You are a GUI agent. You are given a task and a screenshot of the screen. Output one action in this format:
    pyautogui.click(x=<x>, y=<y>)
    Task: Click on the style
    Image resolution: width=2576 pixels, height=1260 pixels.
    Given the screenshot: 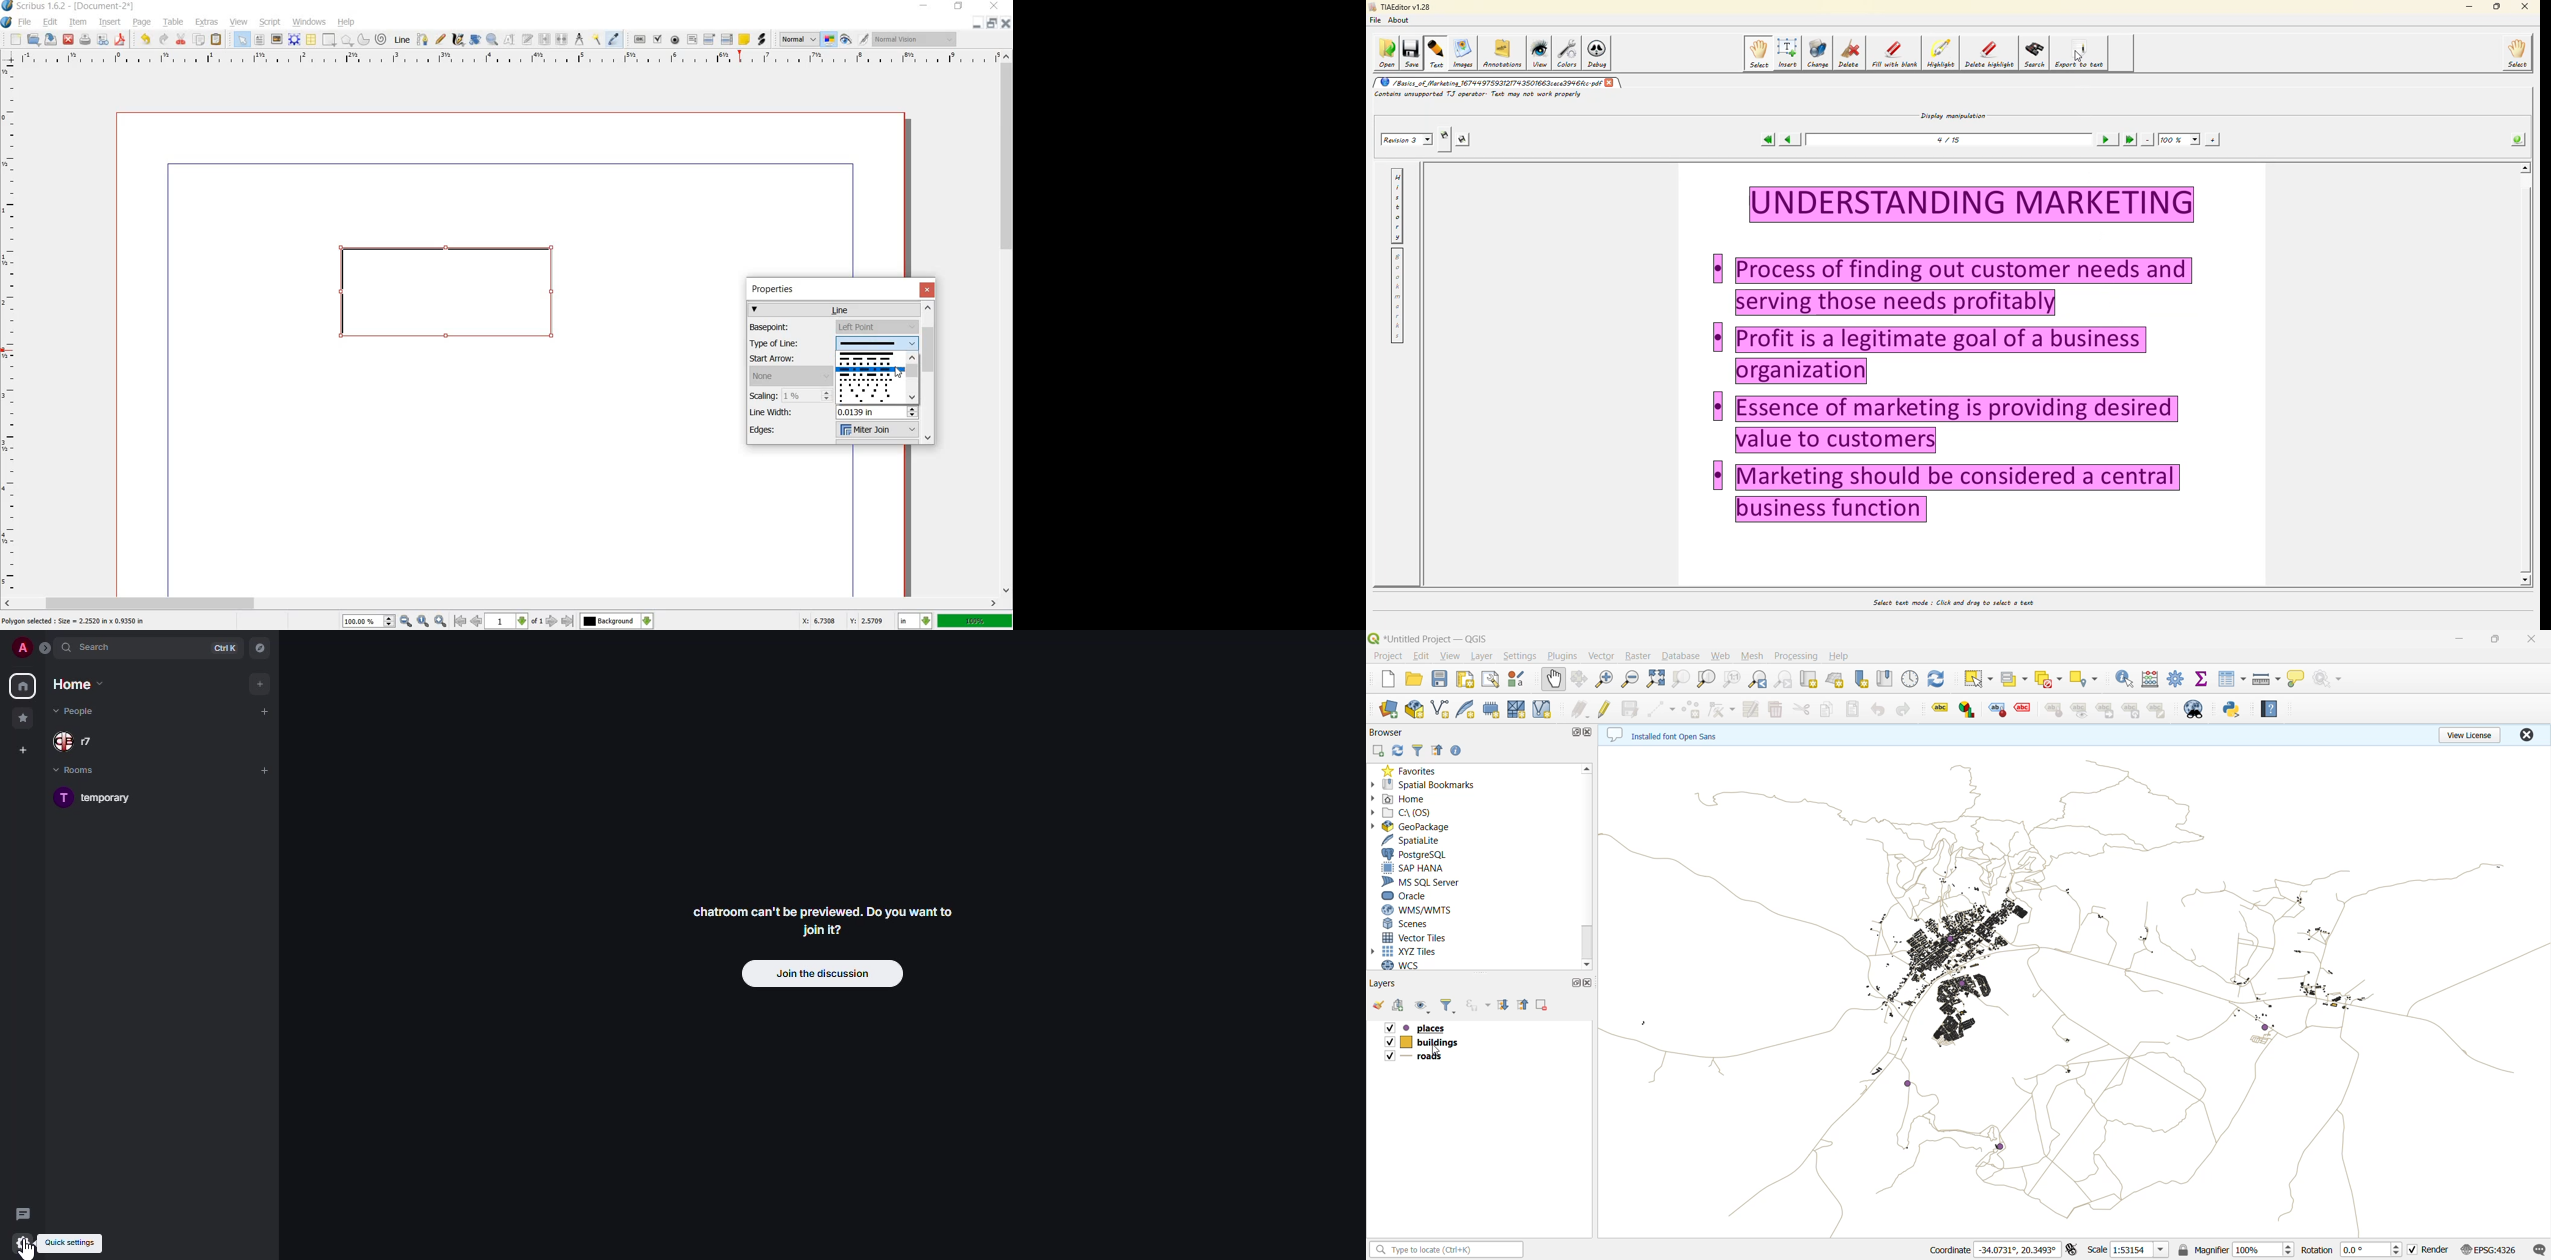 What is the action you would take?
    pyautogui.click(x=2053, y=709)
    